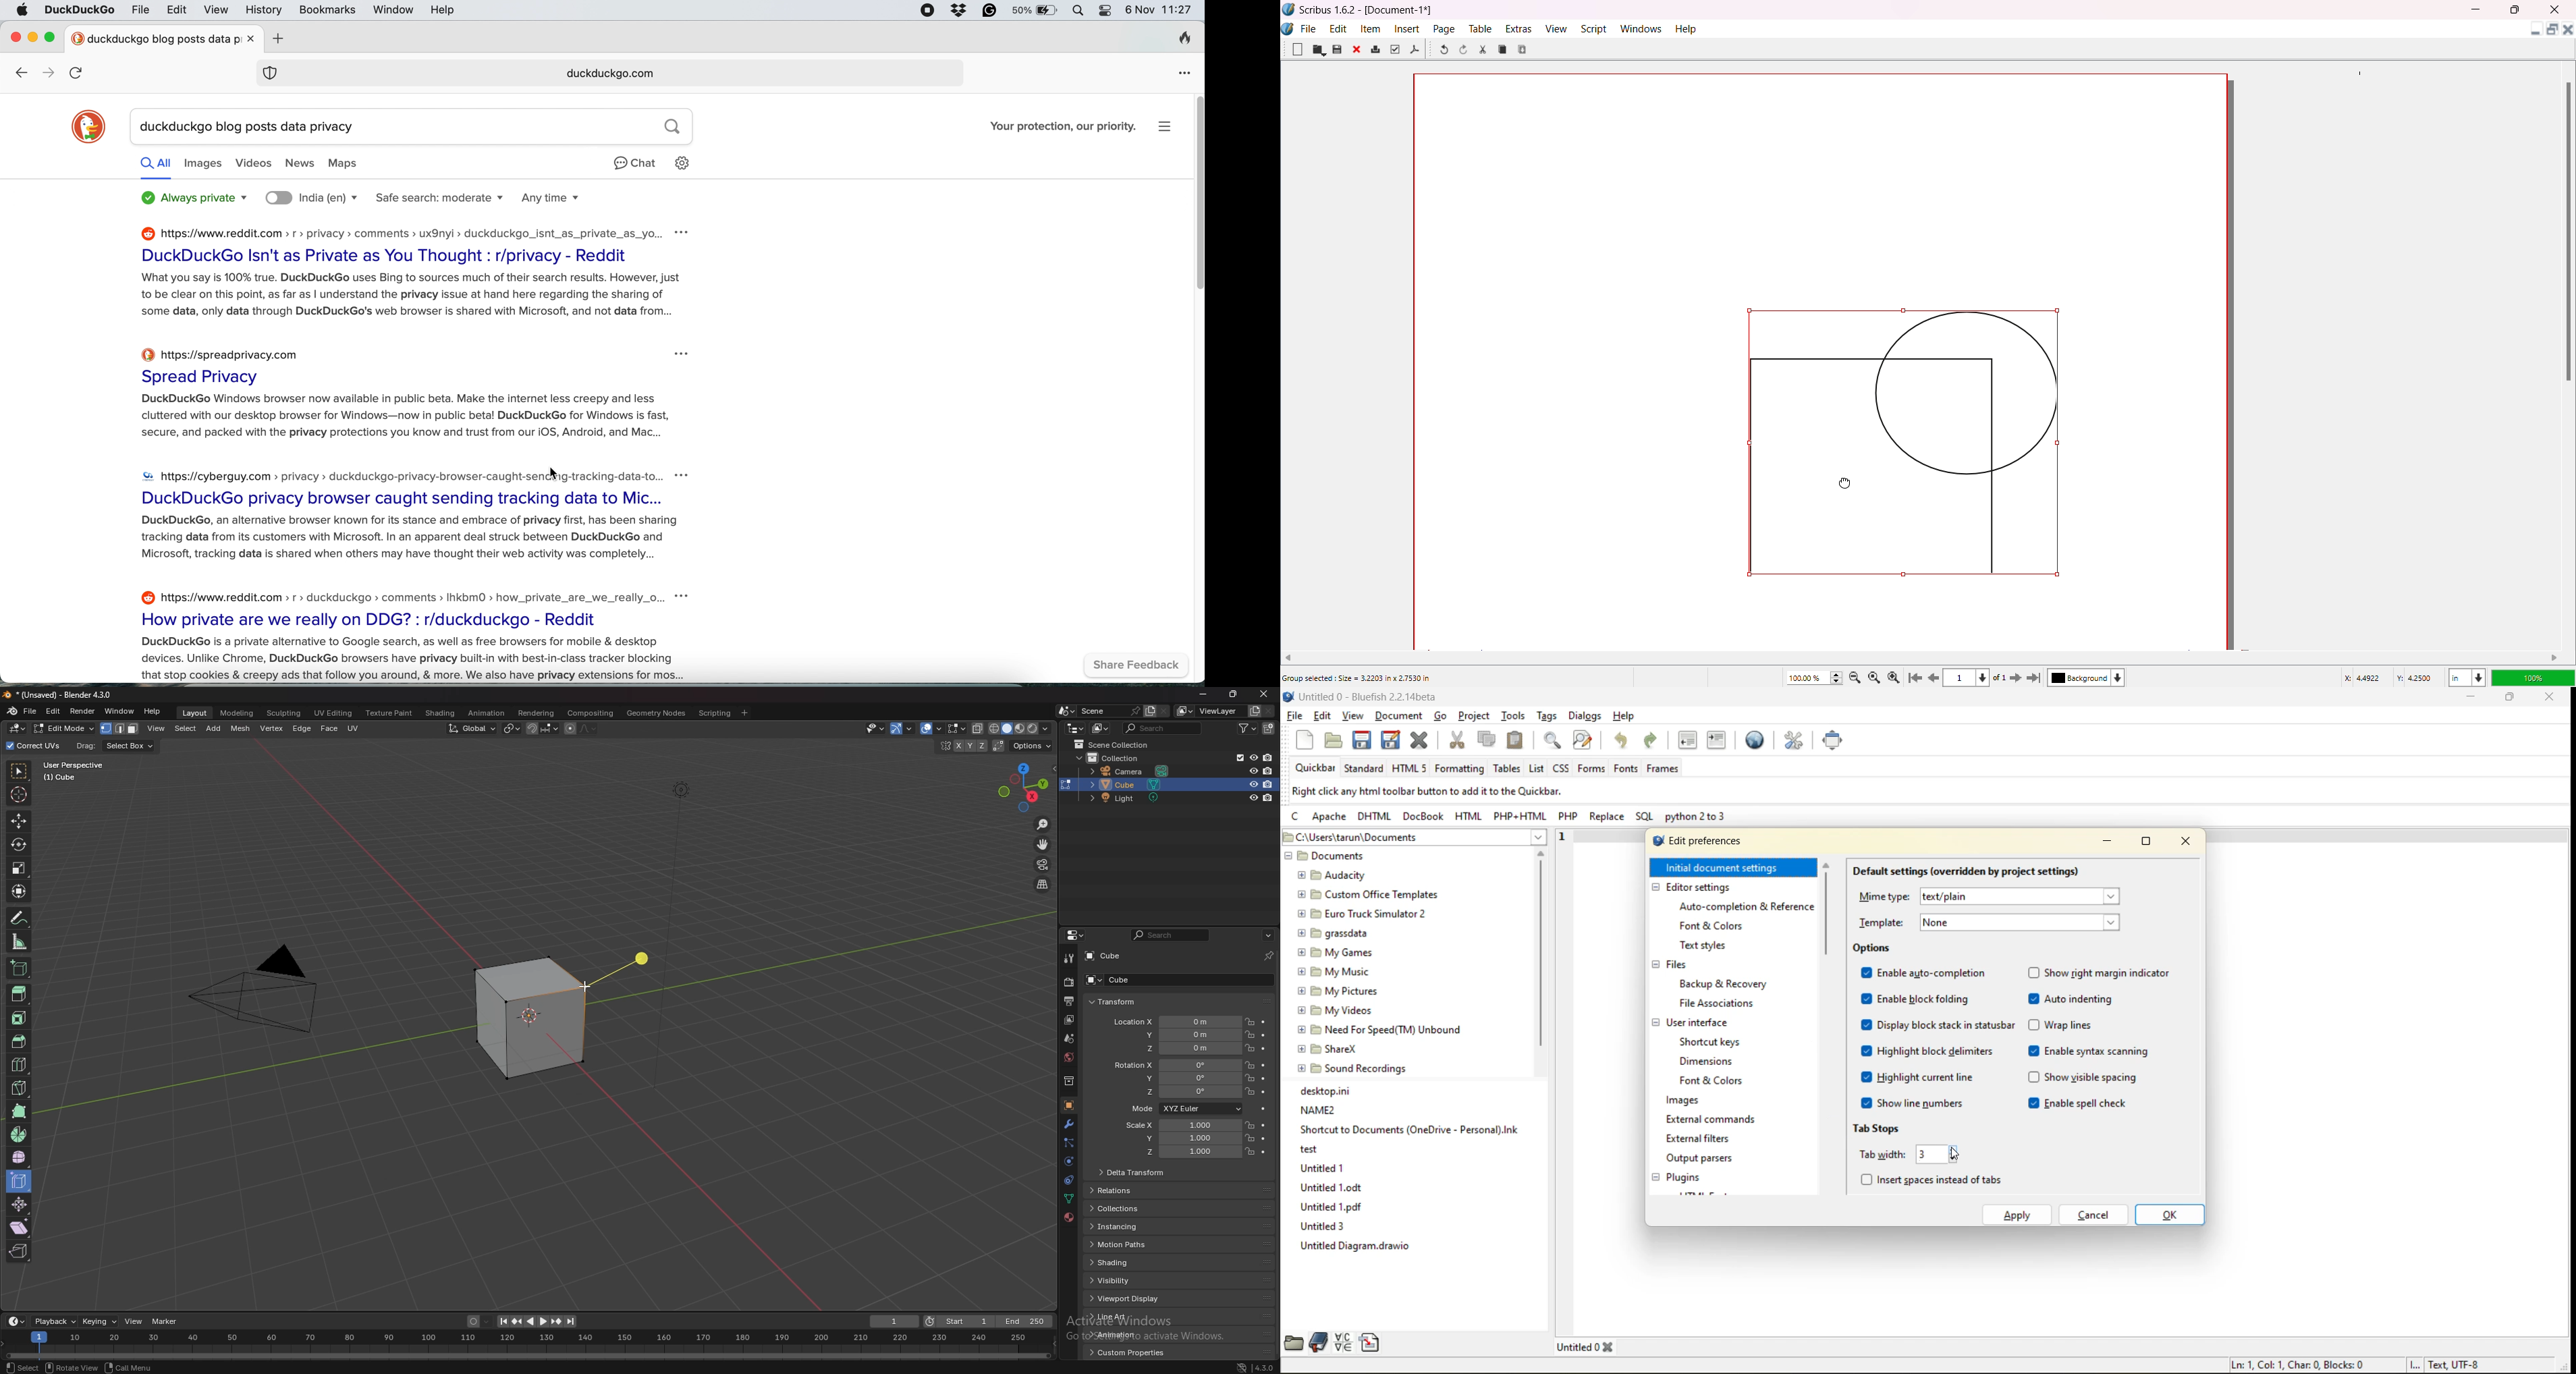 Image resolution: width=2576 pixels, height=1400 pixels. I want to click on Minimize Document, so click(2532, 32).